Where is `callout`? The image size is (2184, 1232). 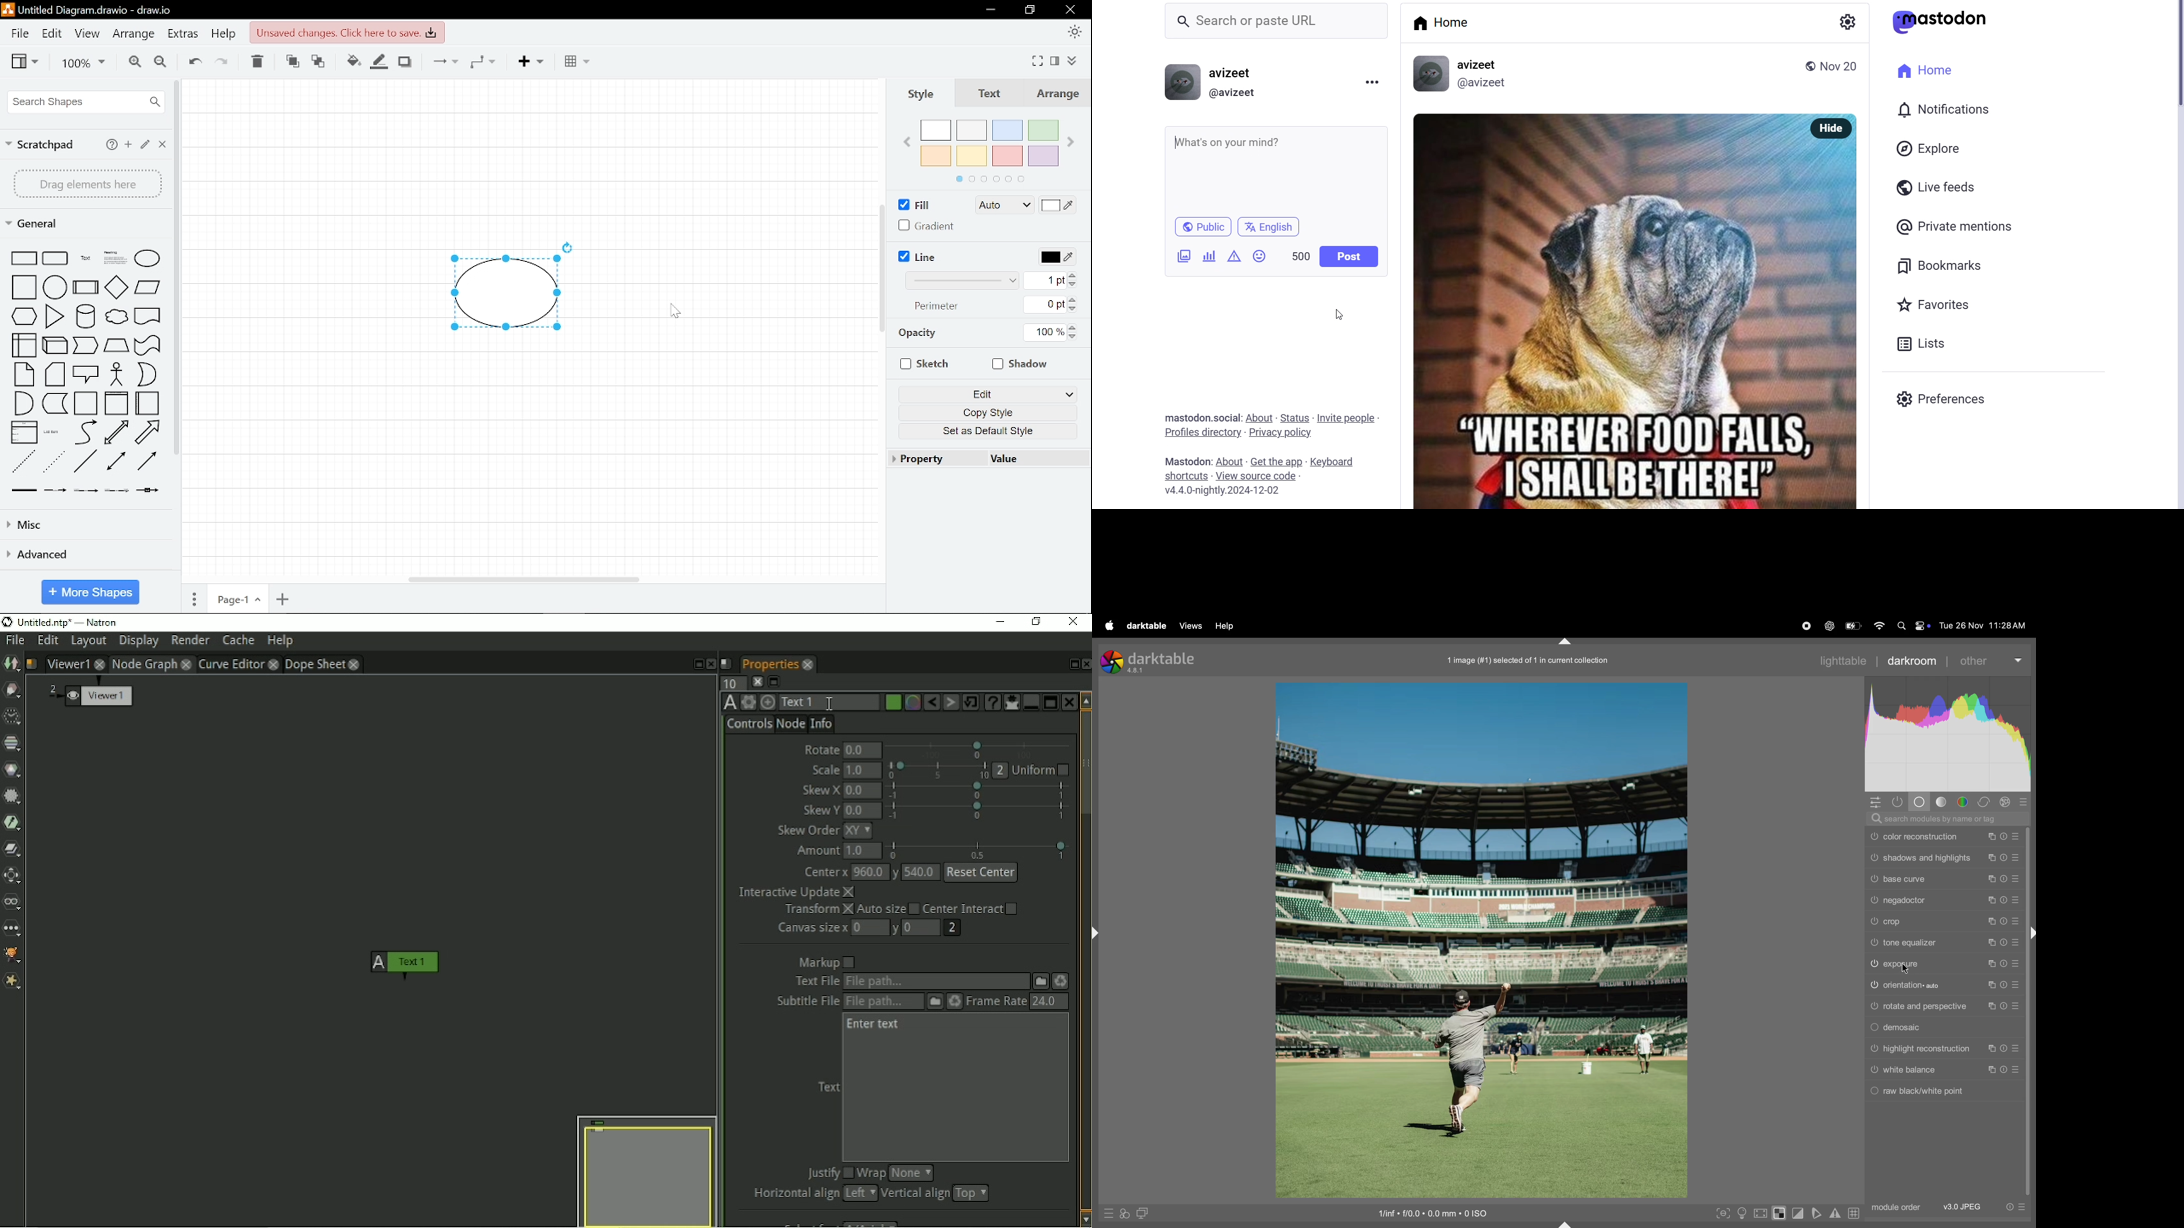
callout is located at coordinates (86, 375).